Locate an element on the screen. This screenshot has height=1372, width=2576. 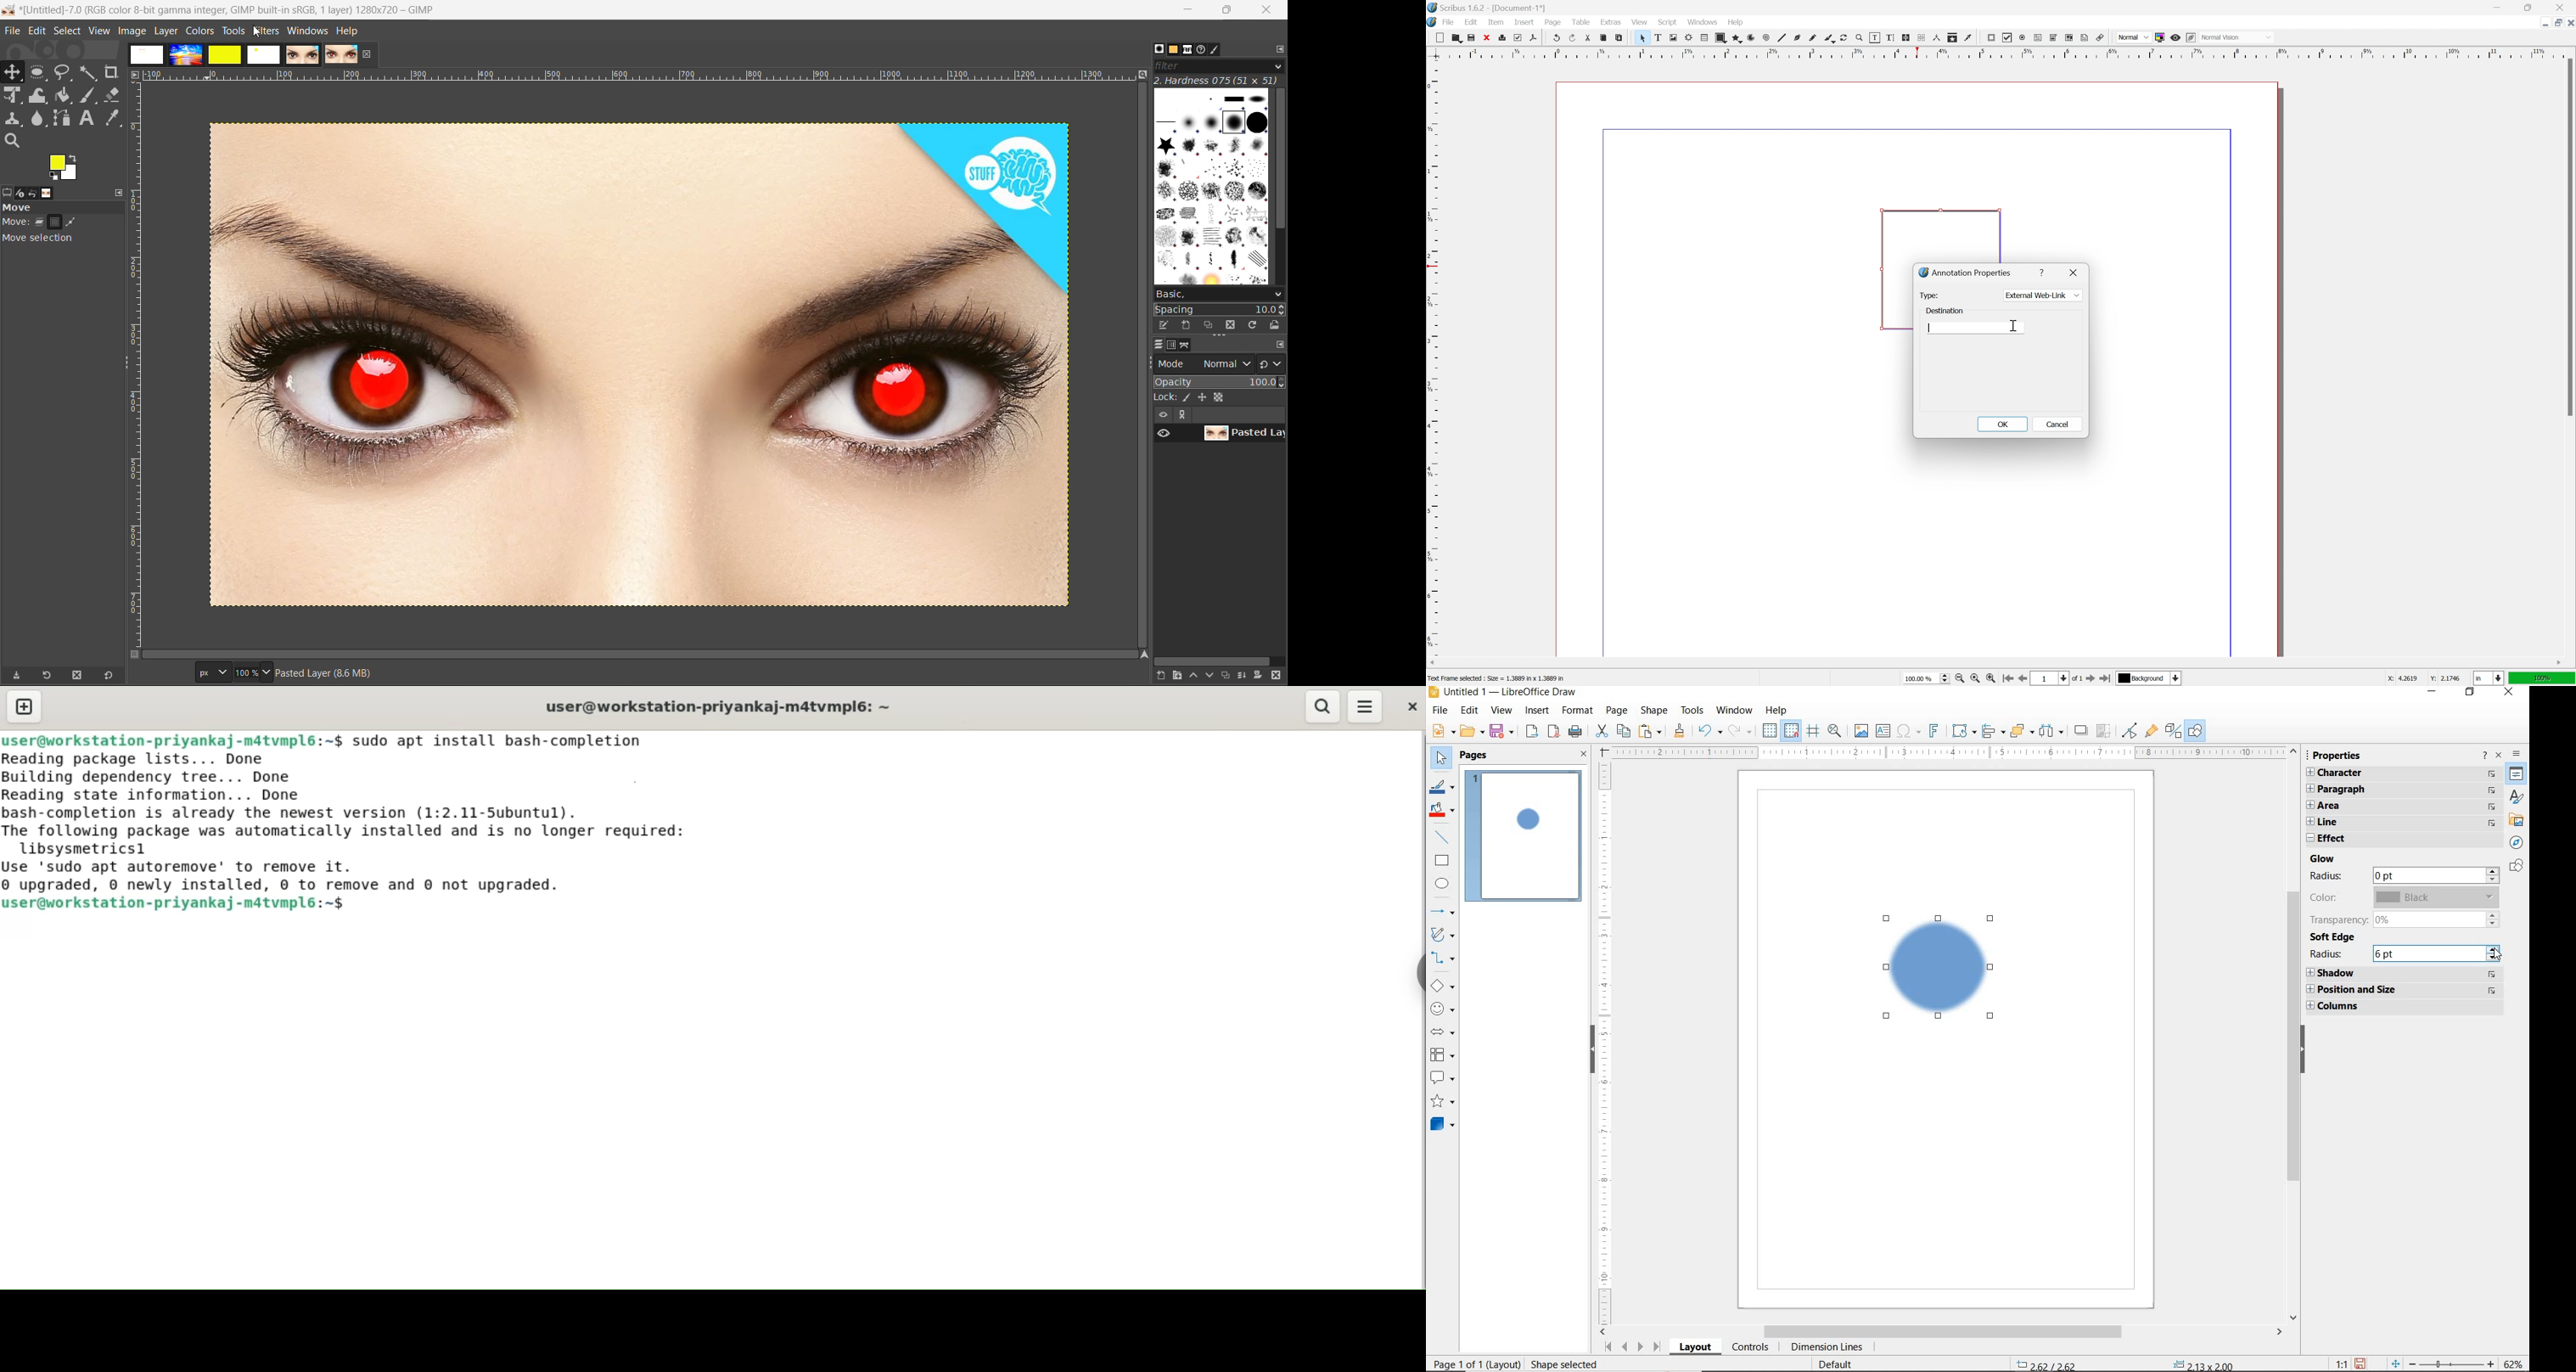
hardness is located at coordinates (1219, 83).